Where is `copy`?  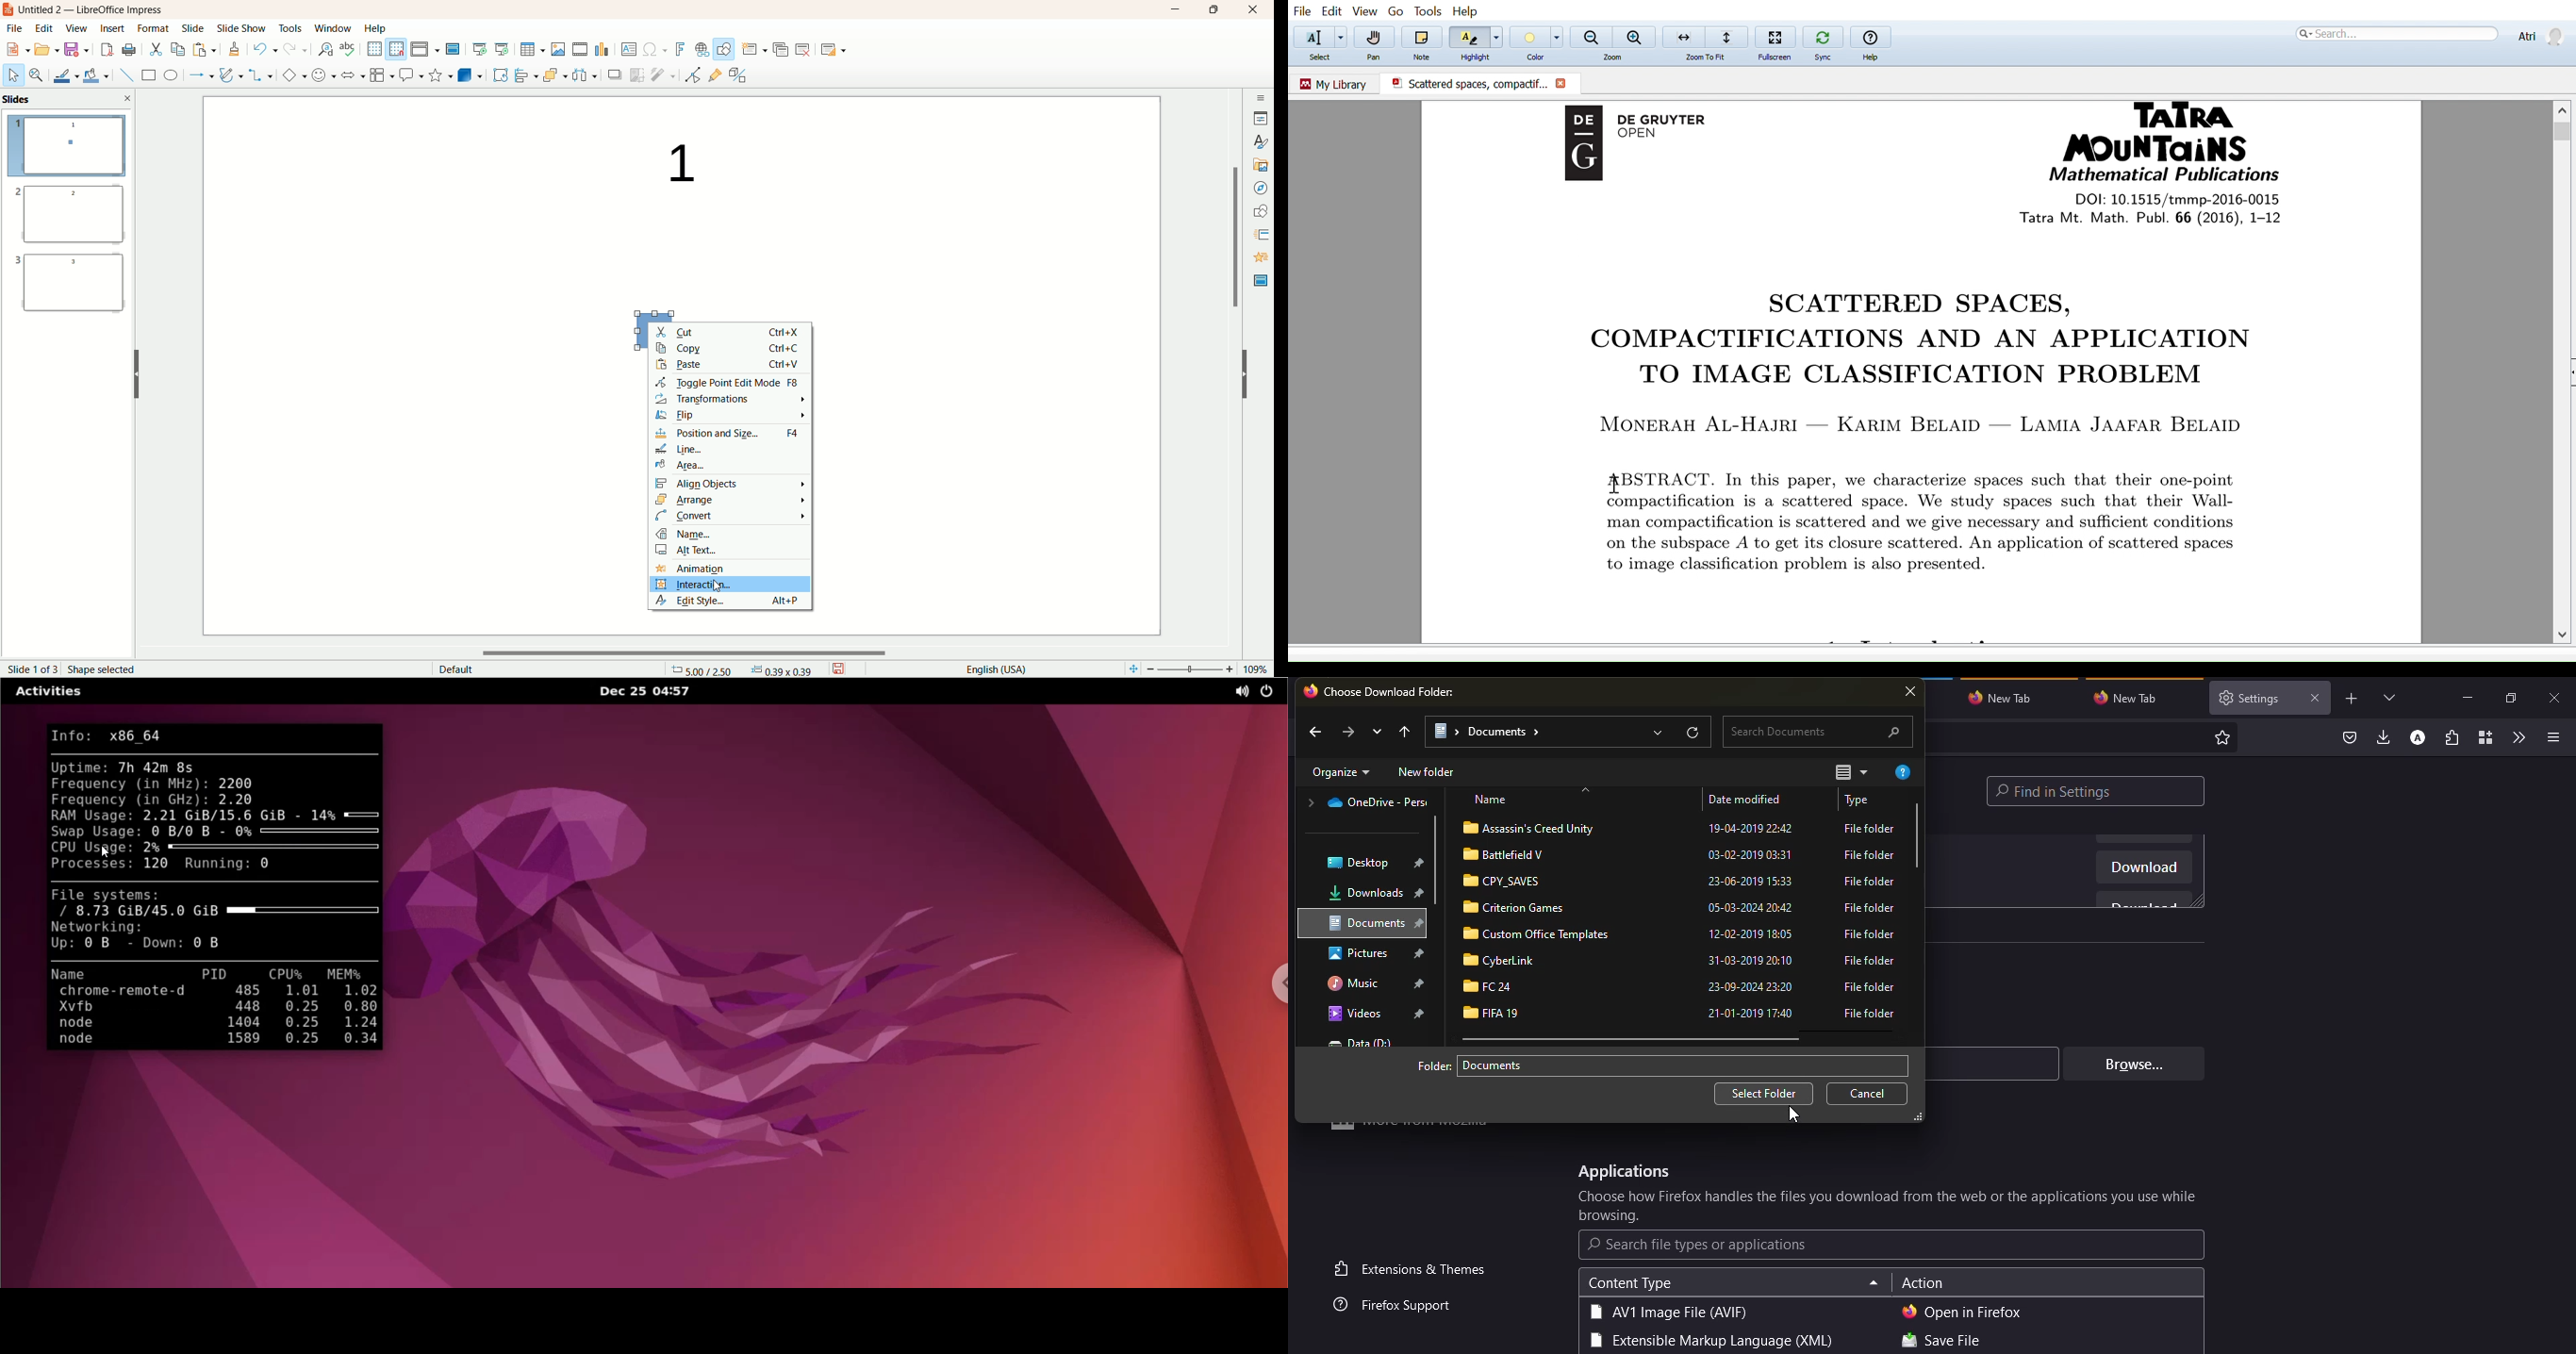
copy is located at coordinates (178, 48).